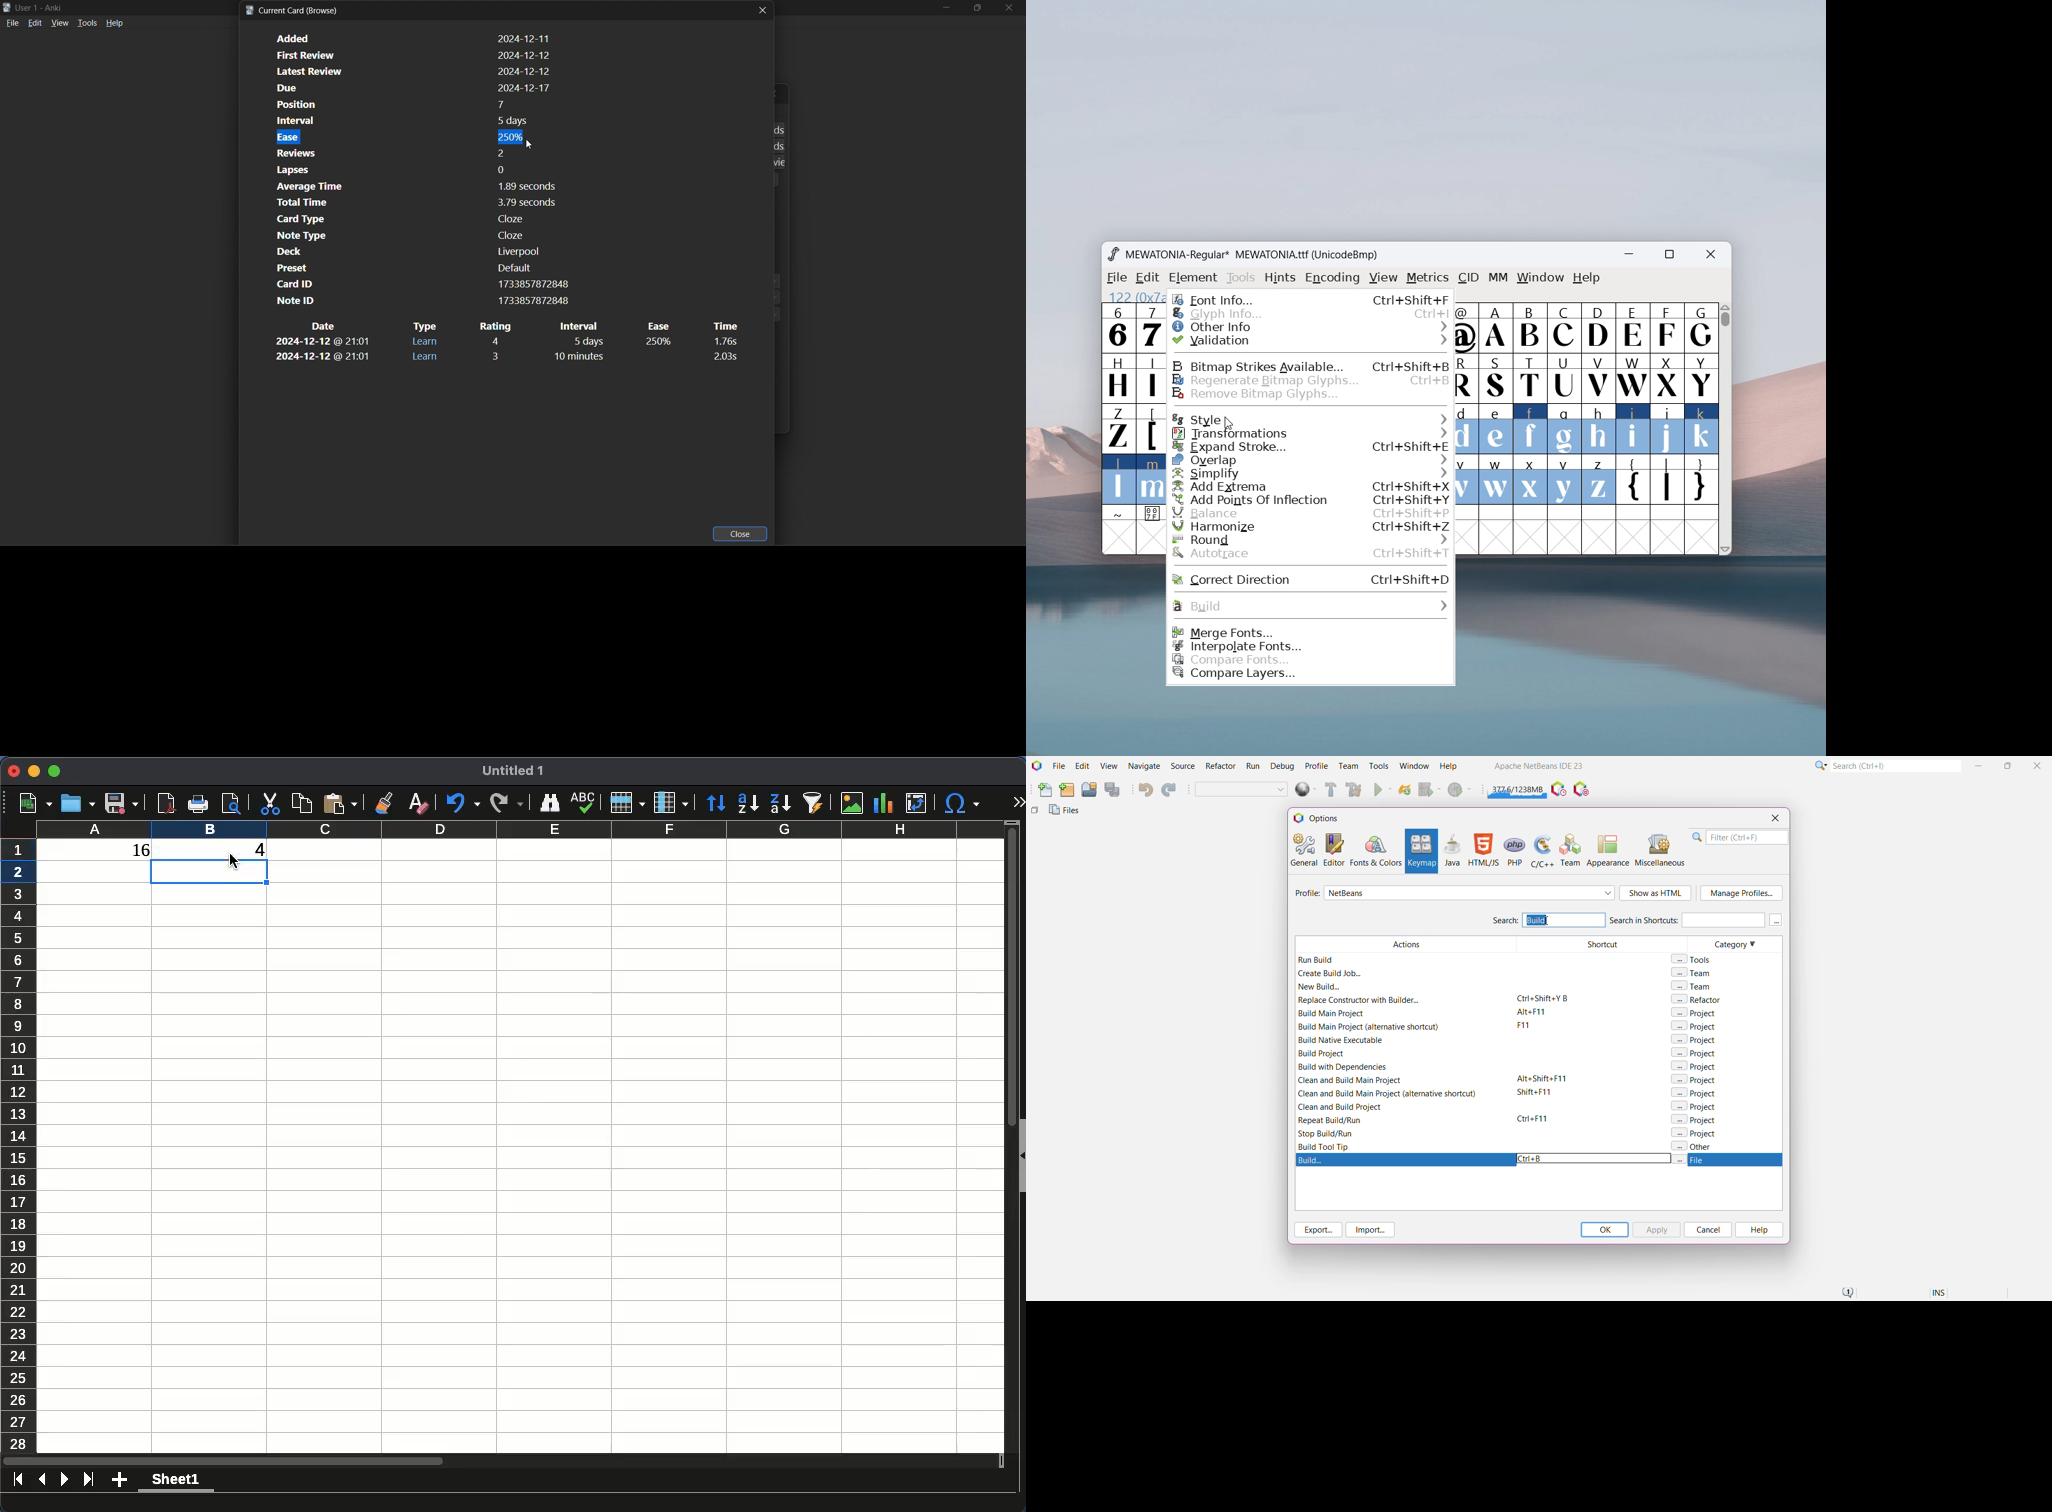 This screenshot has height=1512, width=2072. I want to click on Open Project, so click(1089, 790).